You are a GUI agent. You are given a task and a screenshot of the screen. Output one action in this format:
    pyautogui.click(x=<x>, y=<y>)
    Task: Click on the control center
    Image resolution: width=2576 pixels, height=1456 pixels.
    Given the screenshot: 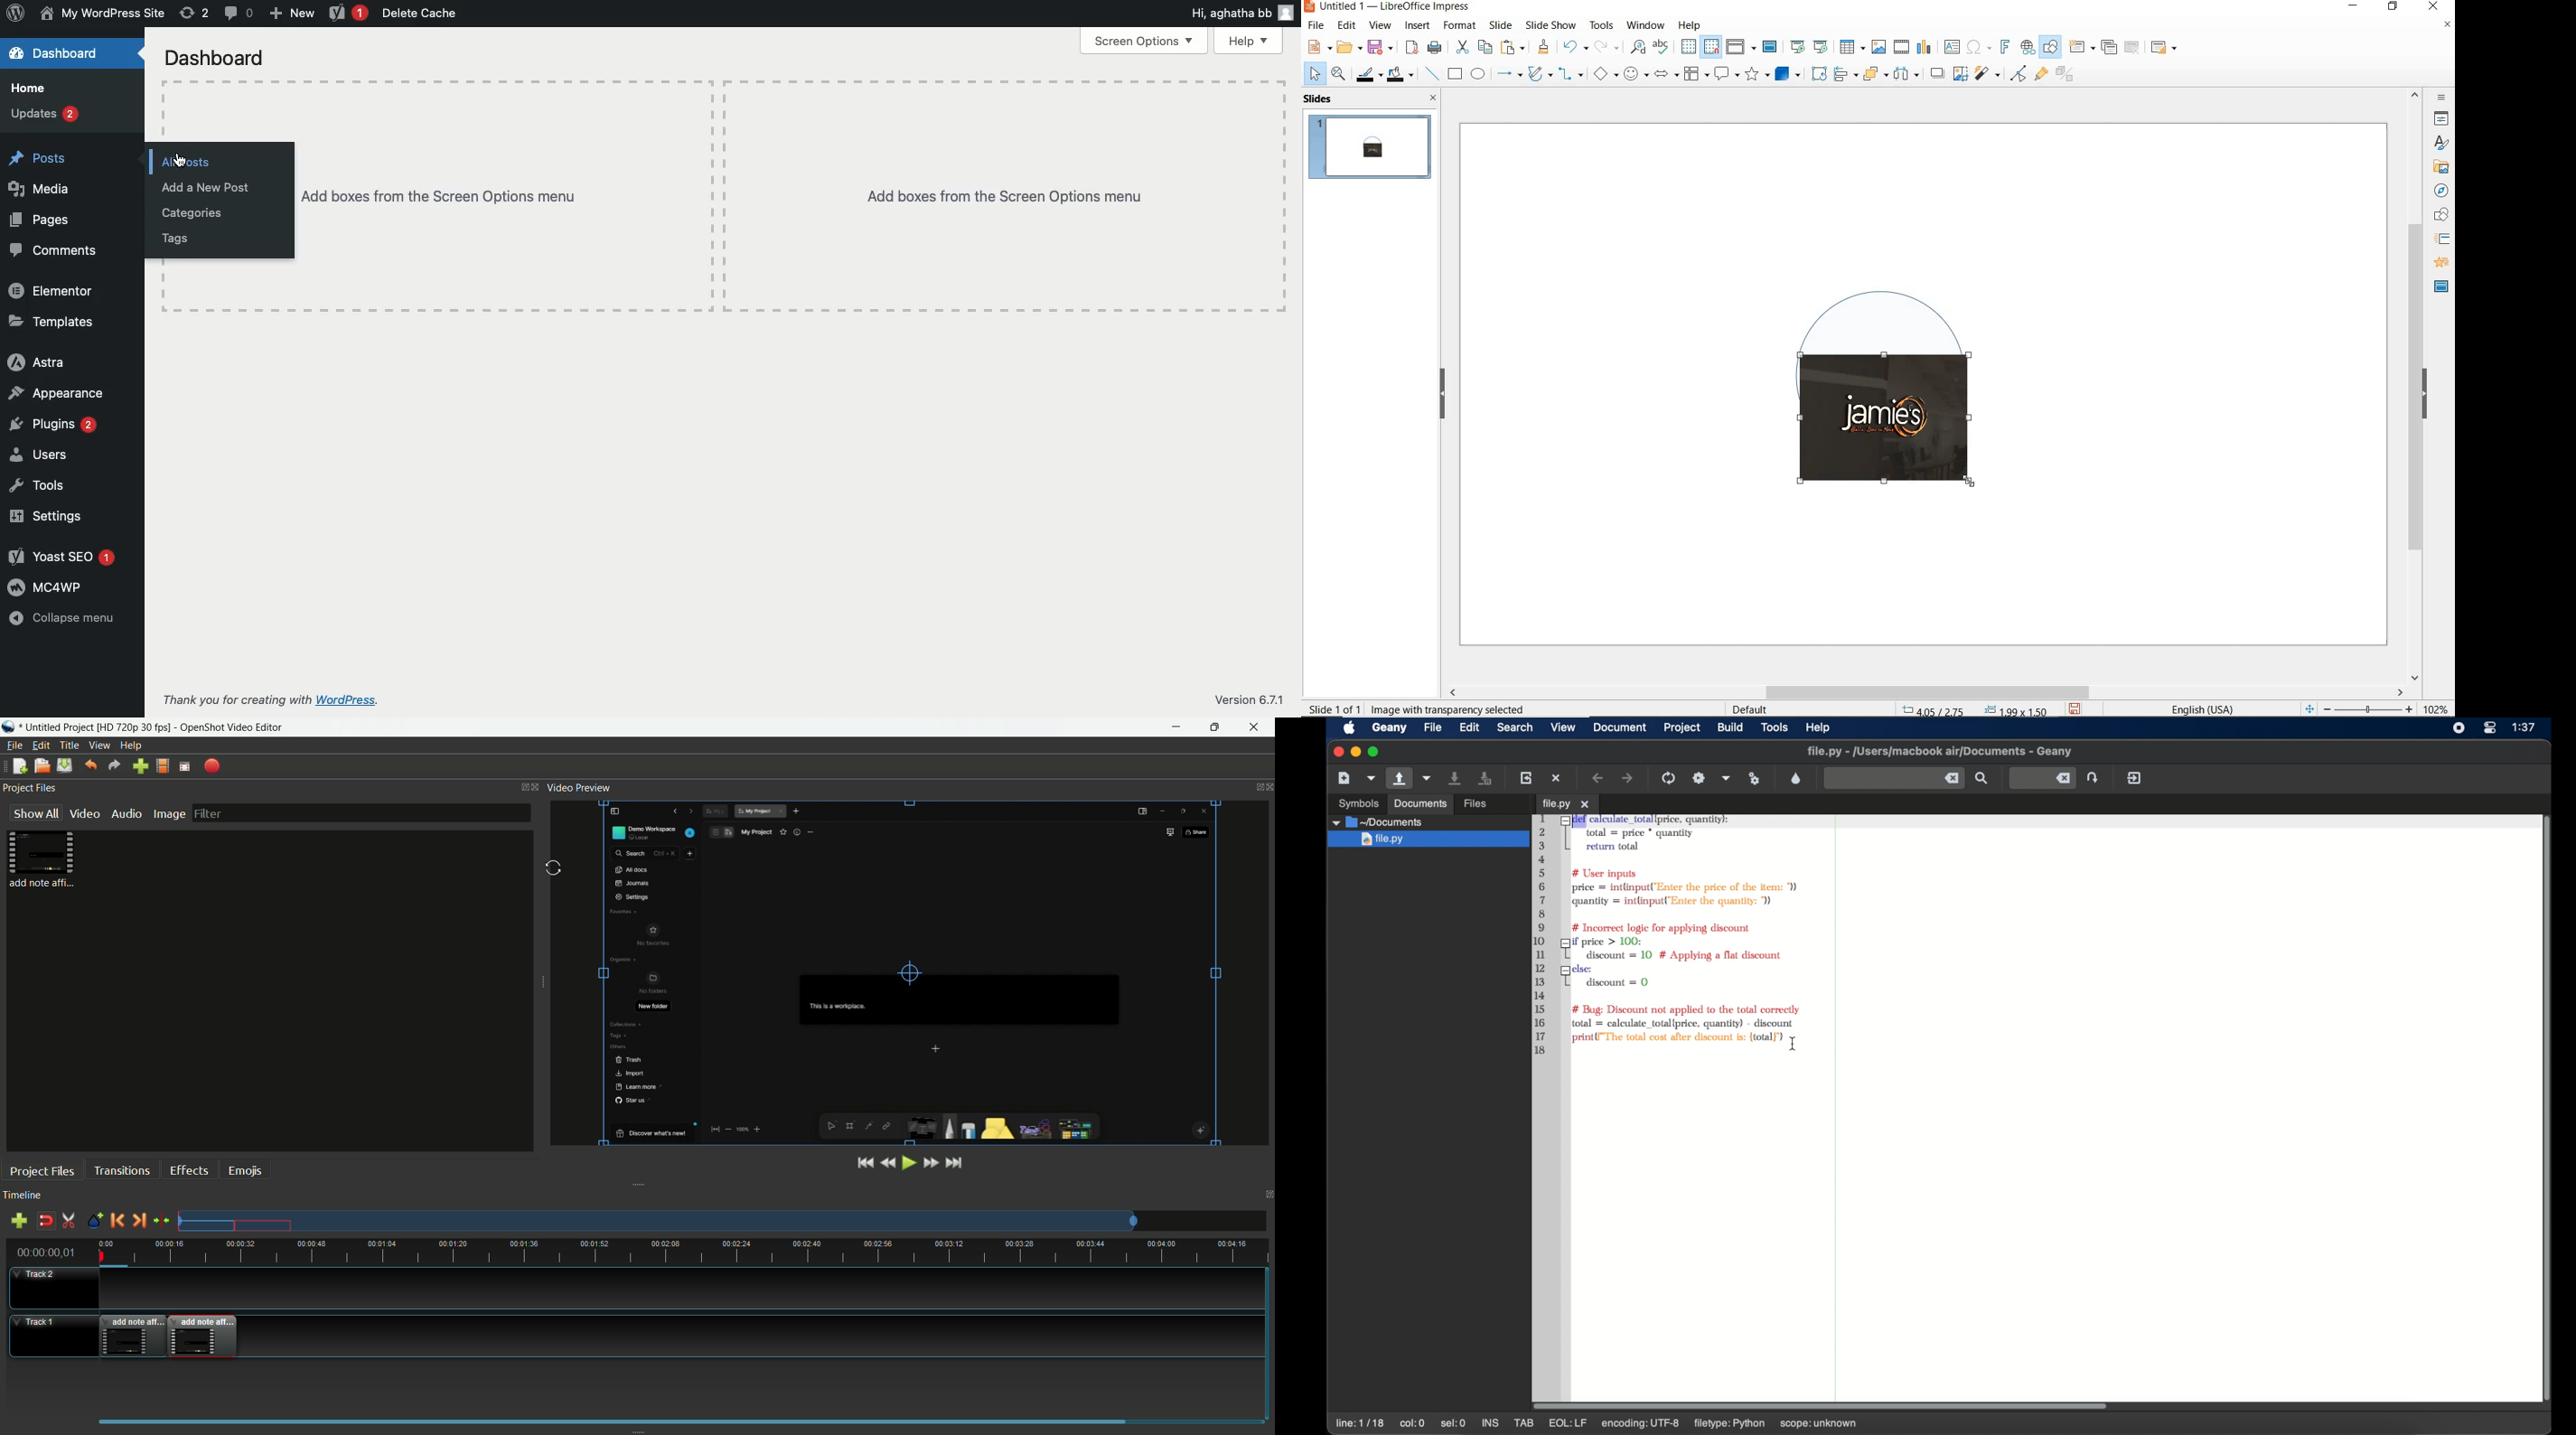 What is the action you would take?
    pyautogui.click(x=2490, y=728)
    